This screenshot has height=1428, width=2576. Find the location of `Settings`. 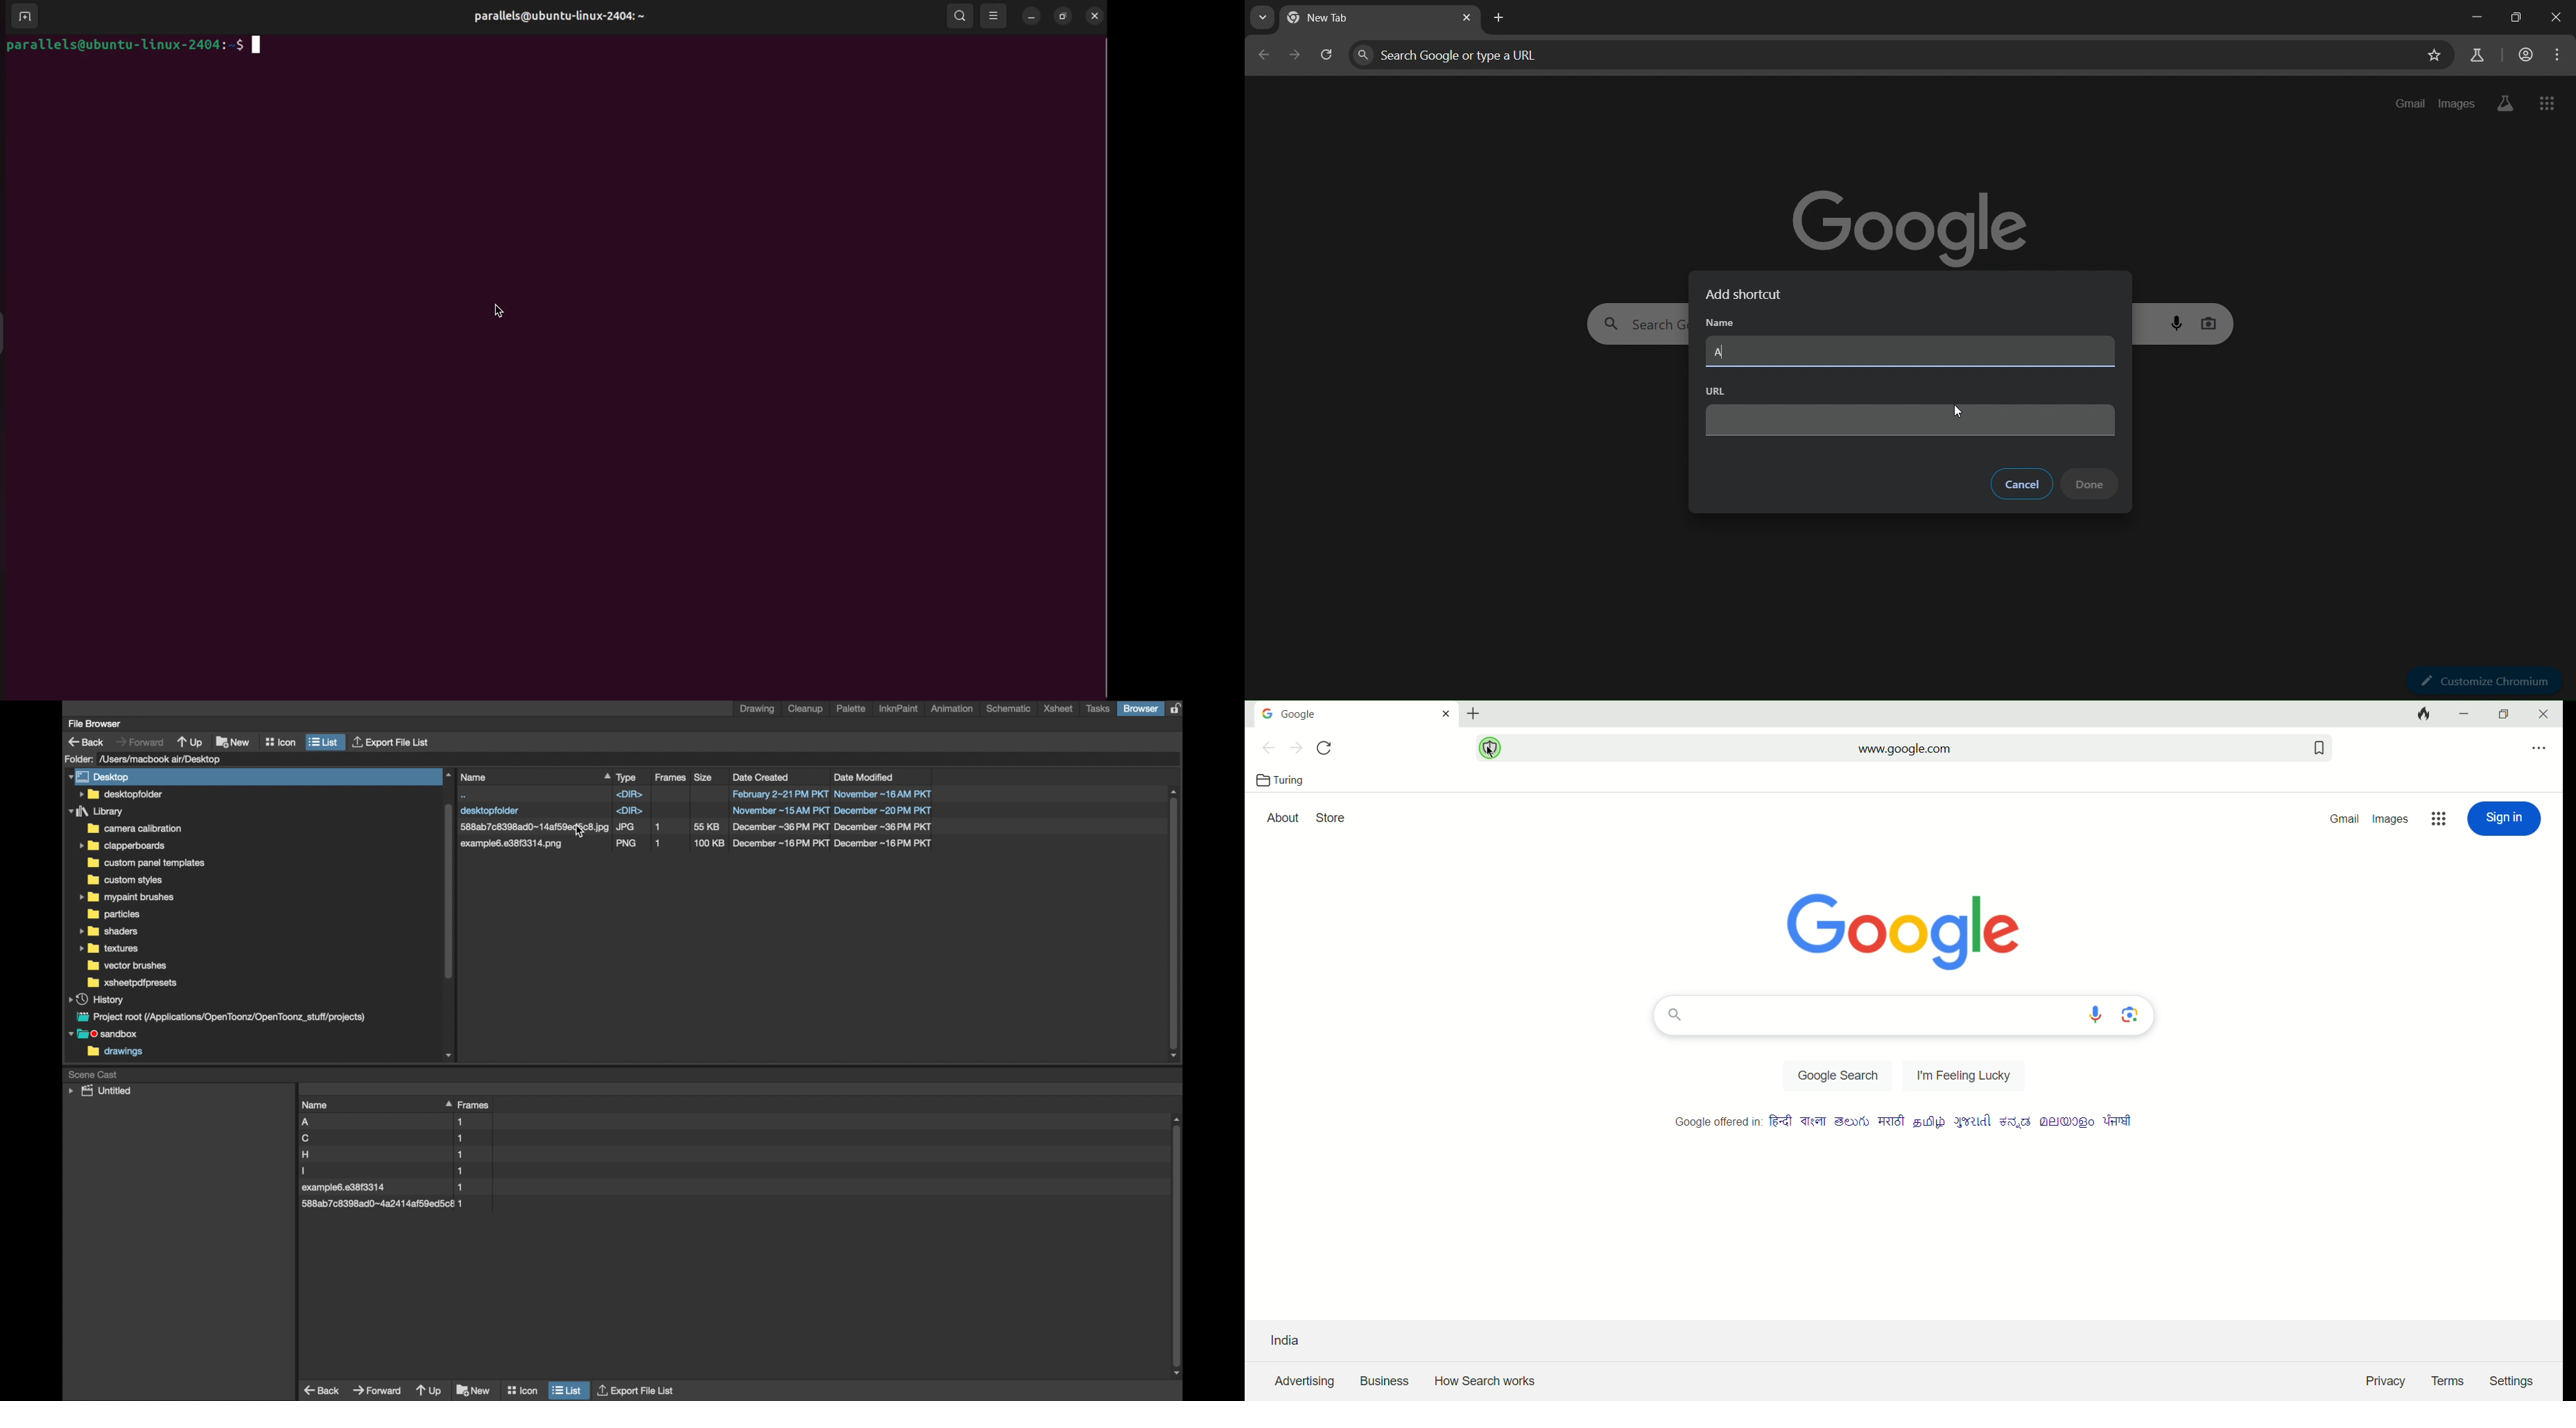

Settings is located at coordinates (2516, 1379).